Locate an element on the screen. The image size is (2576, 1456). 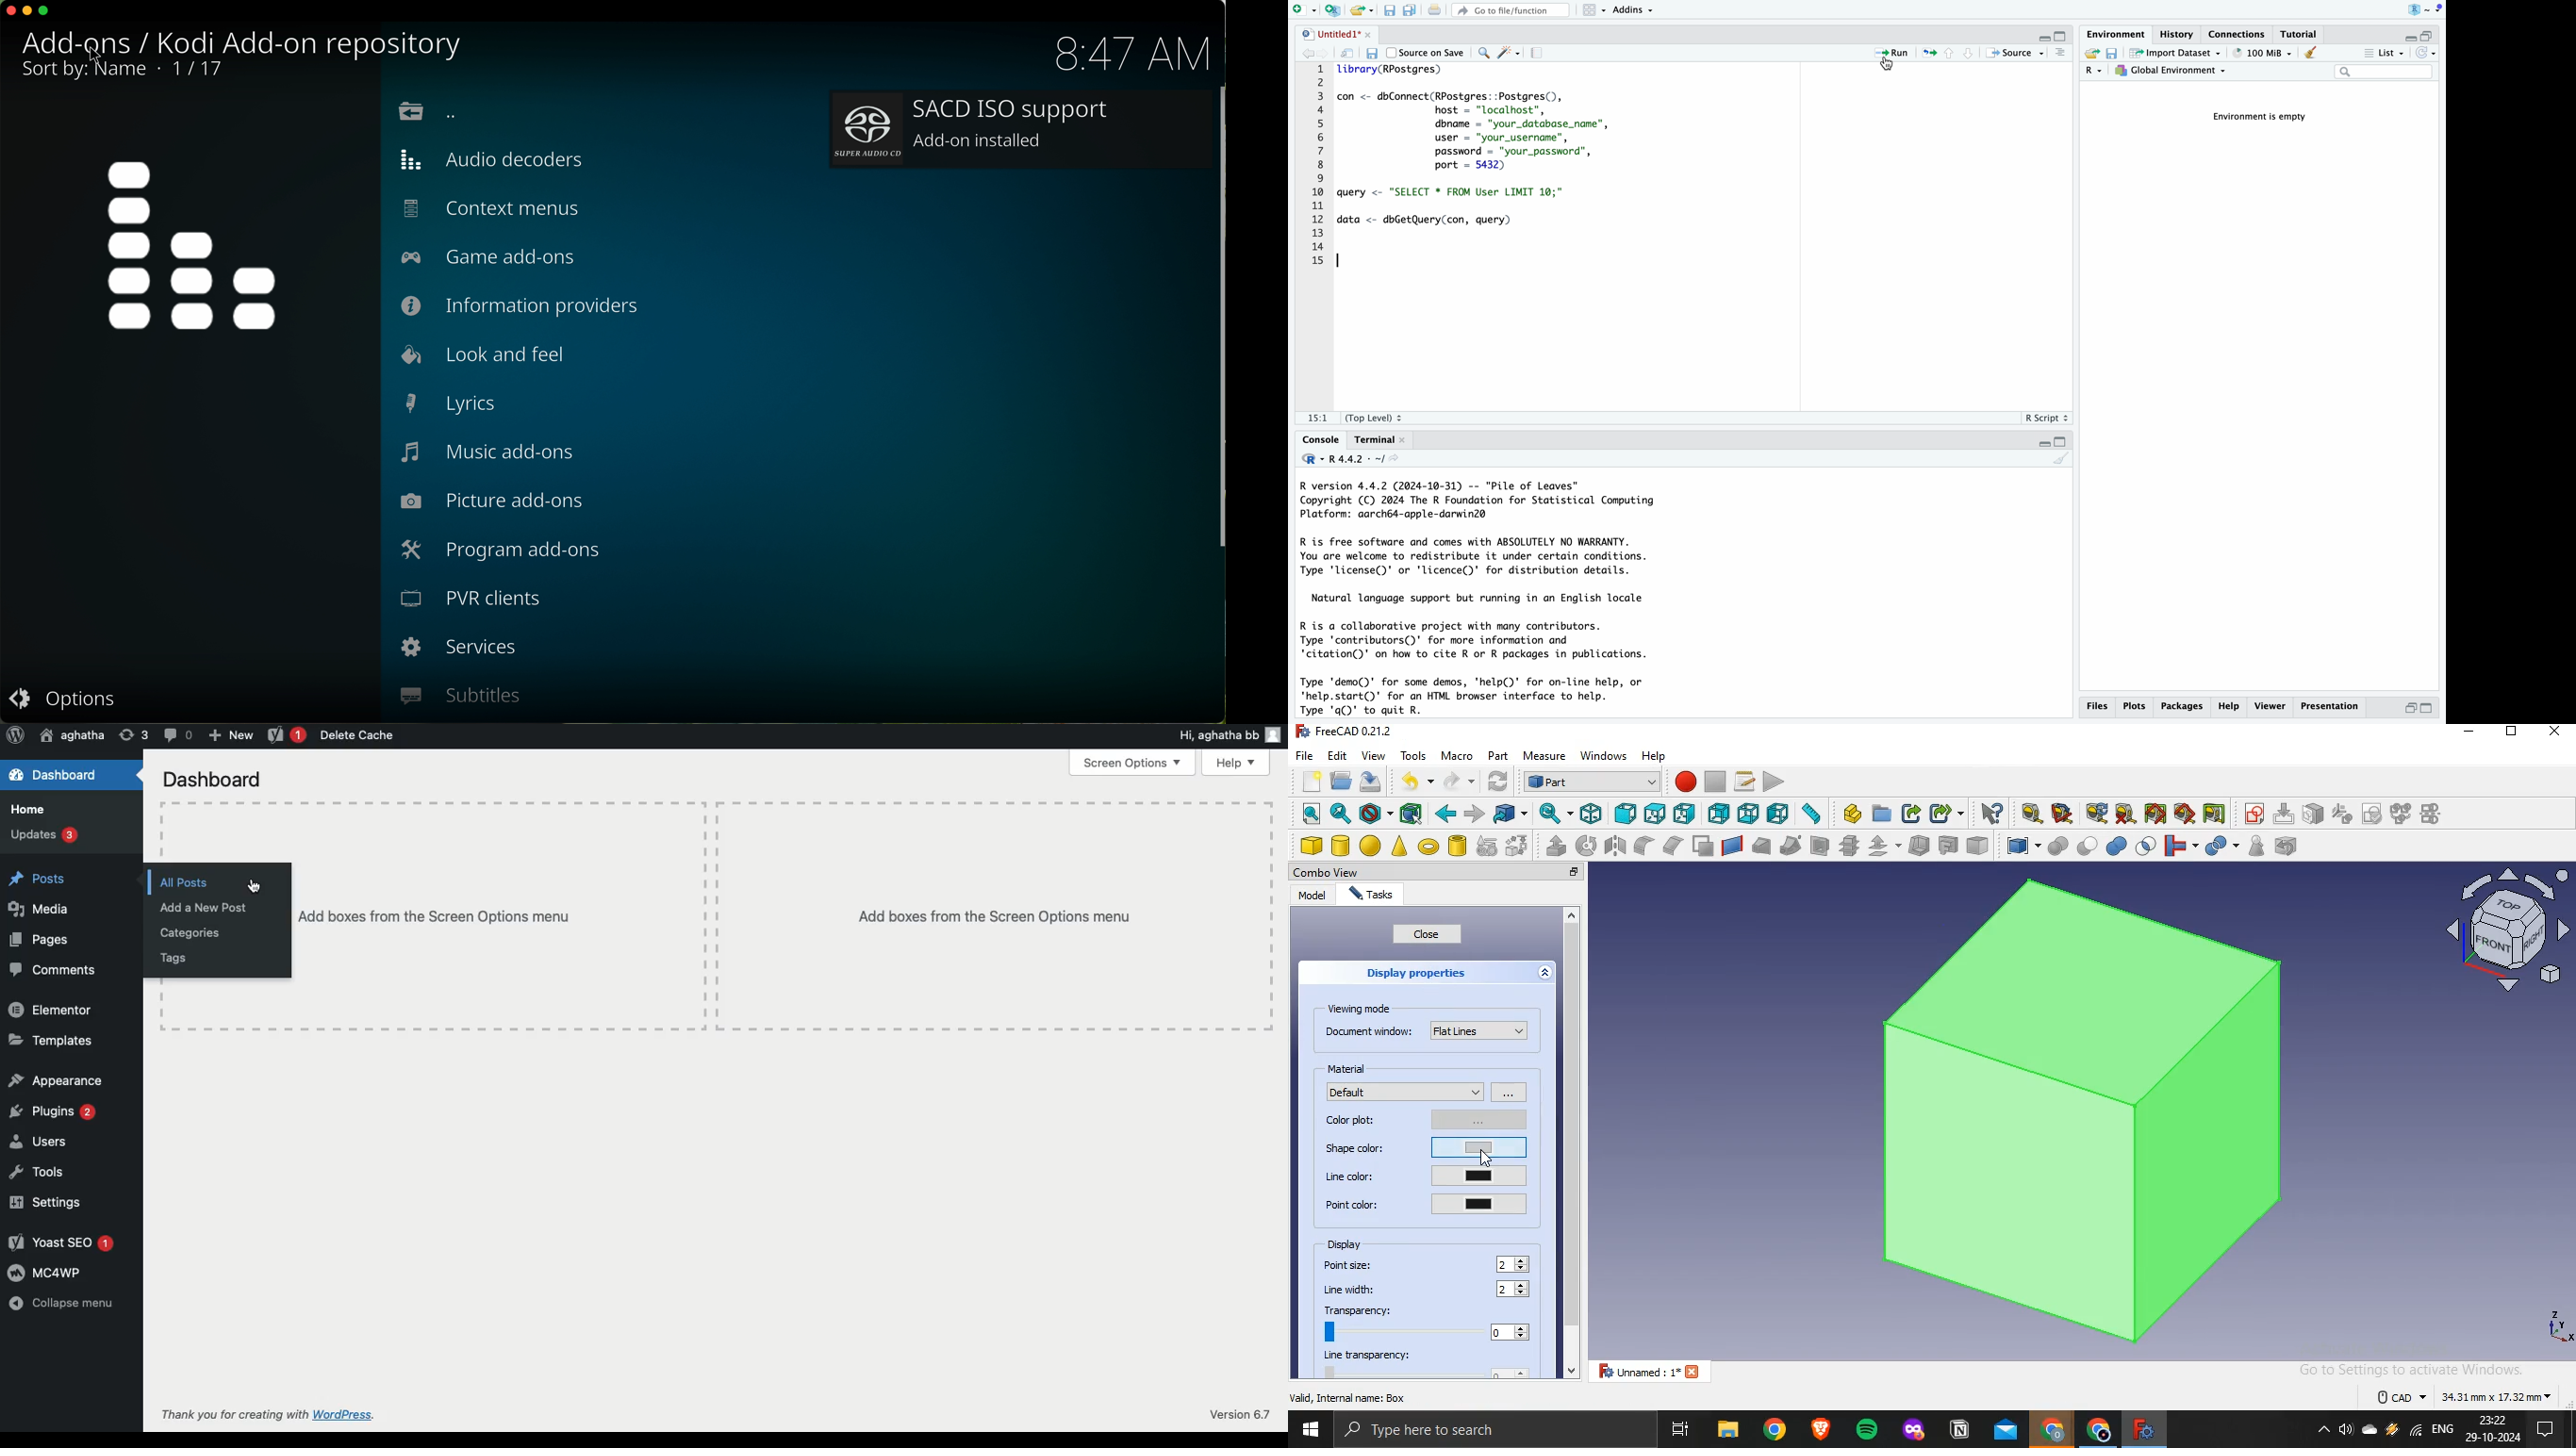
cursor is located at coordinates (1886, 66).